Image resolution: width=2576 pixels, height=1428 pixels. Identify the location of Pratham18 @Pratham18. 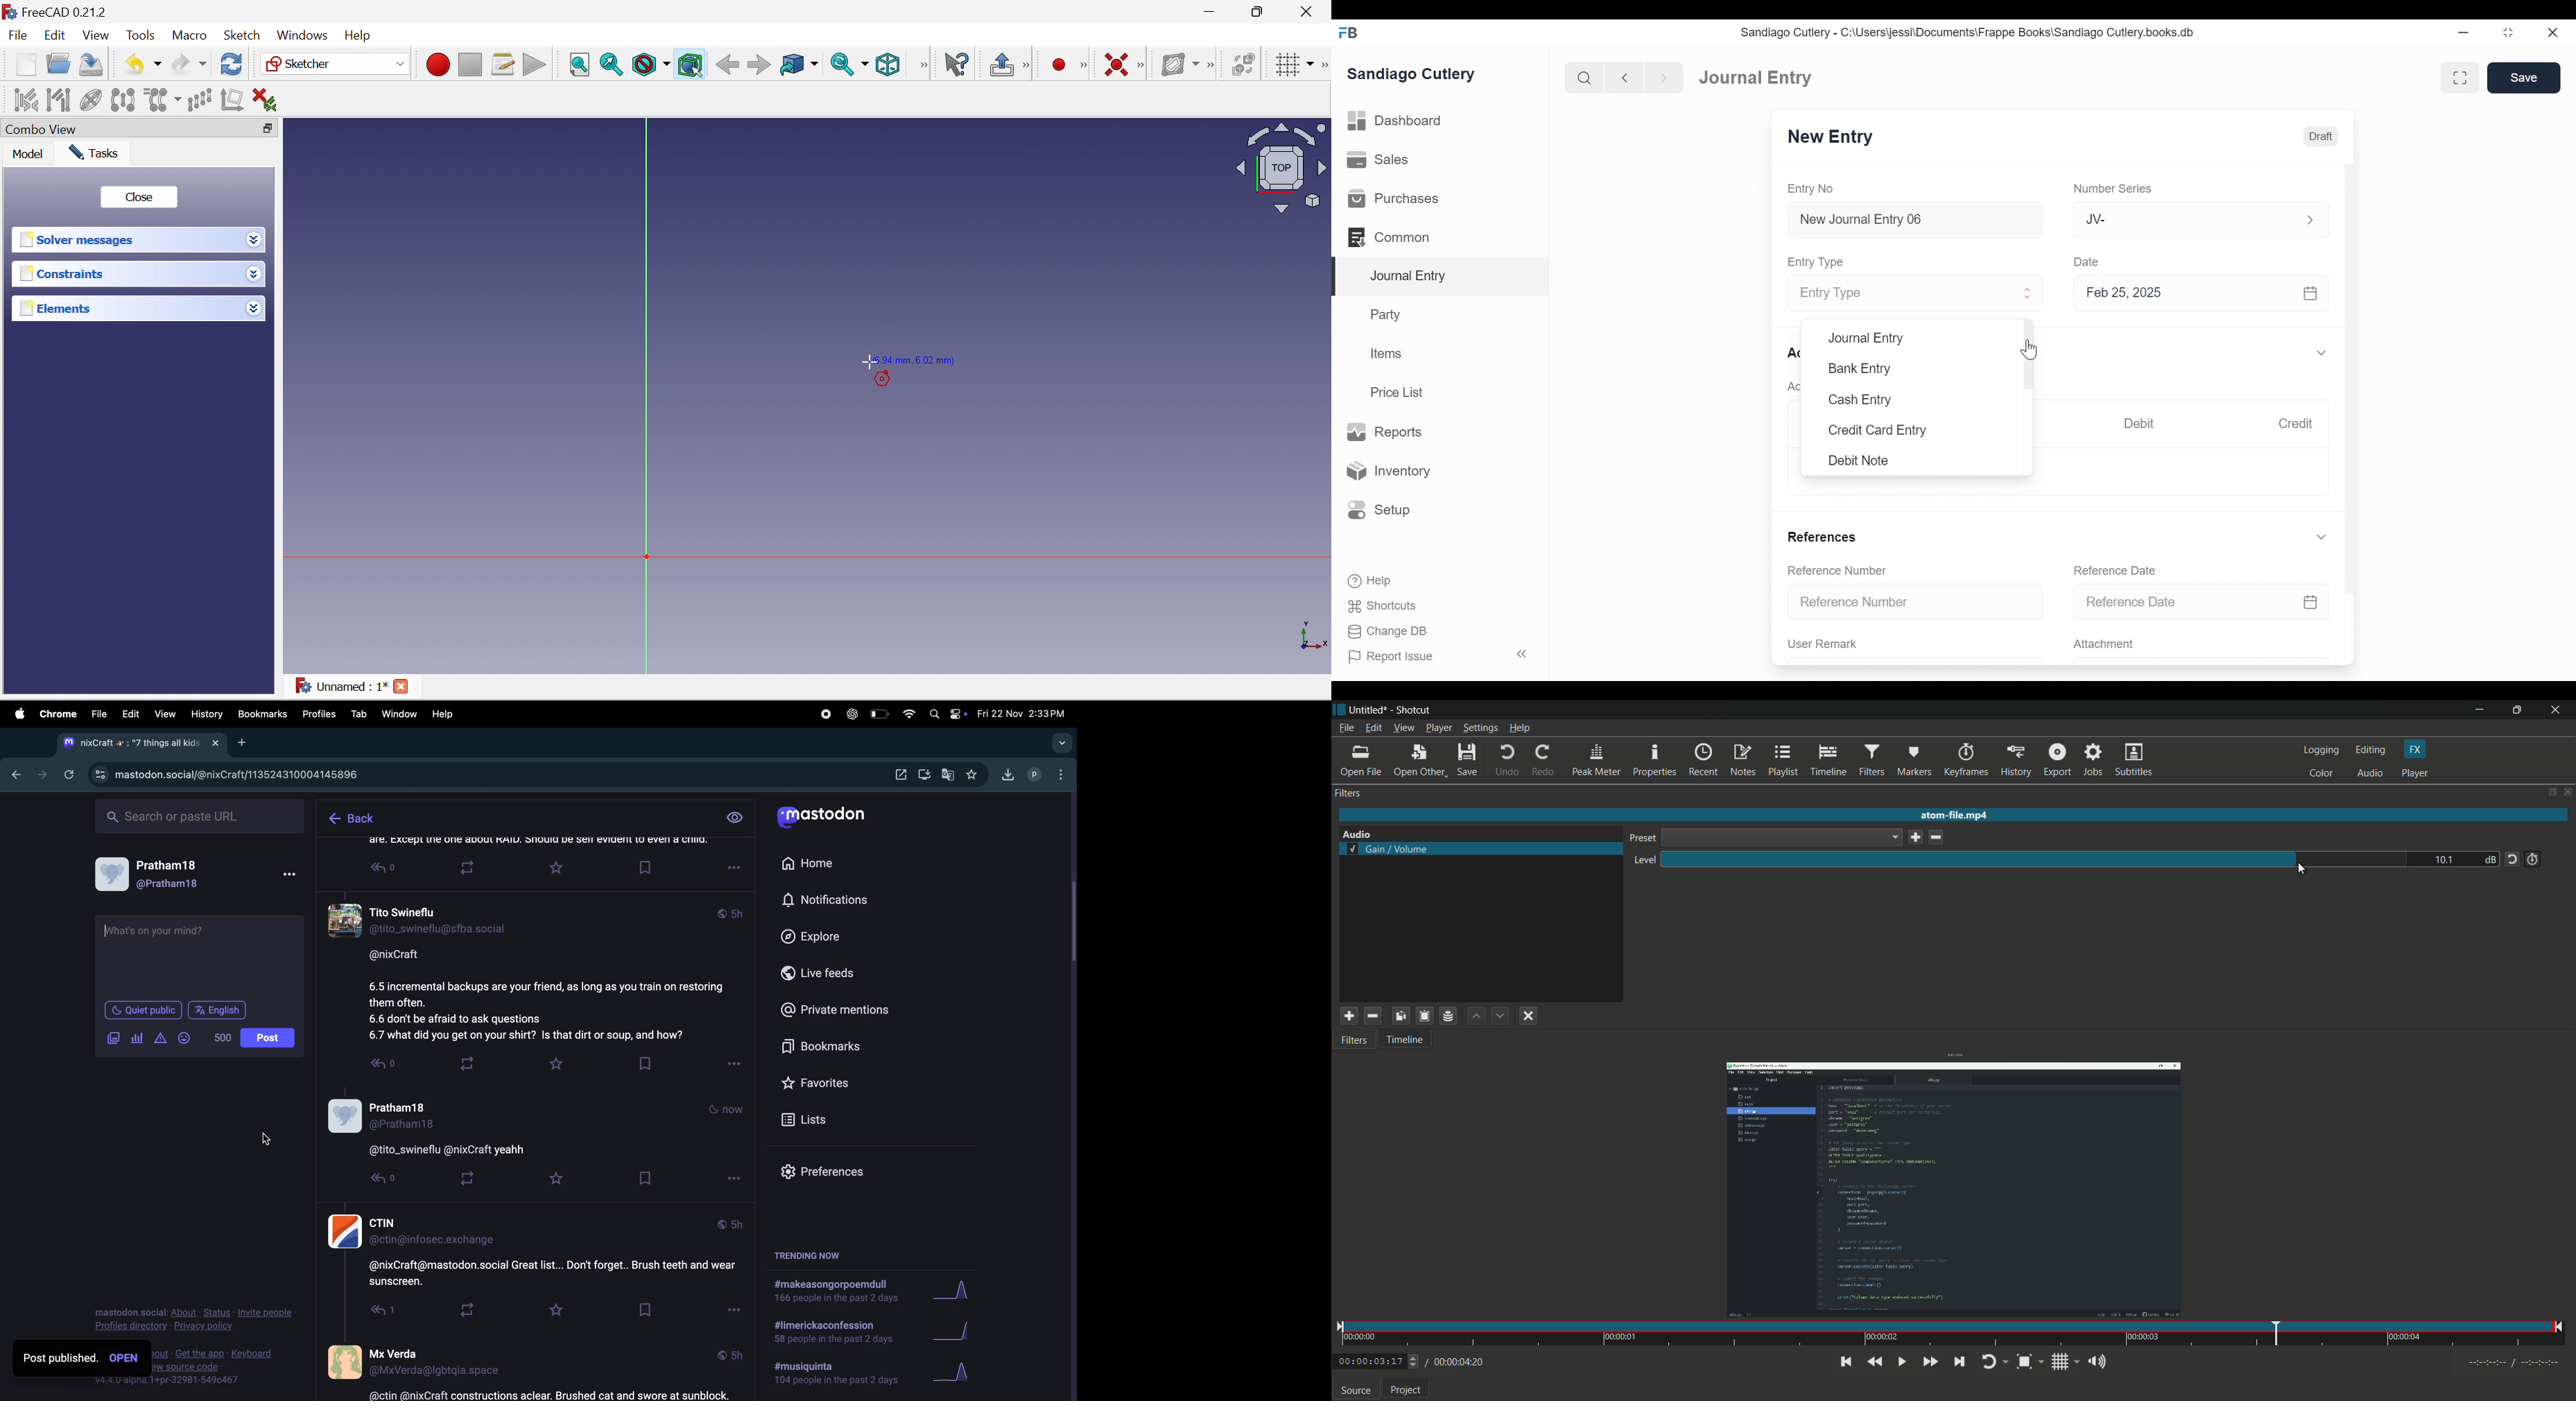
(199, 877).